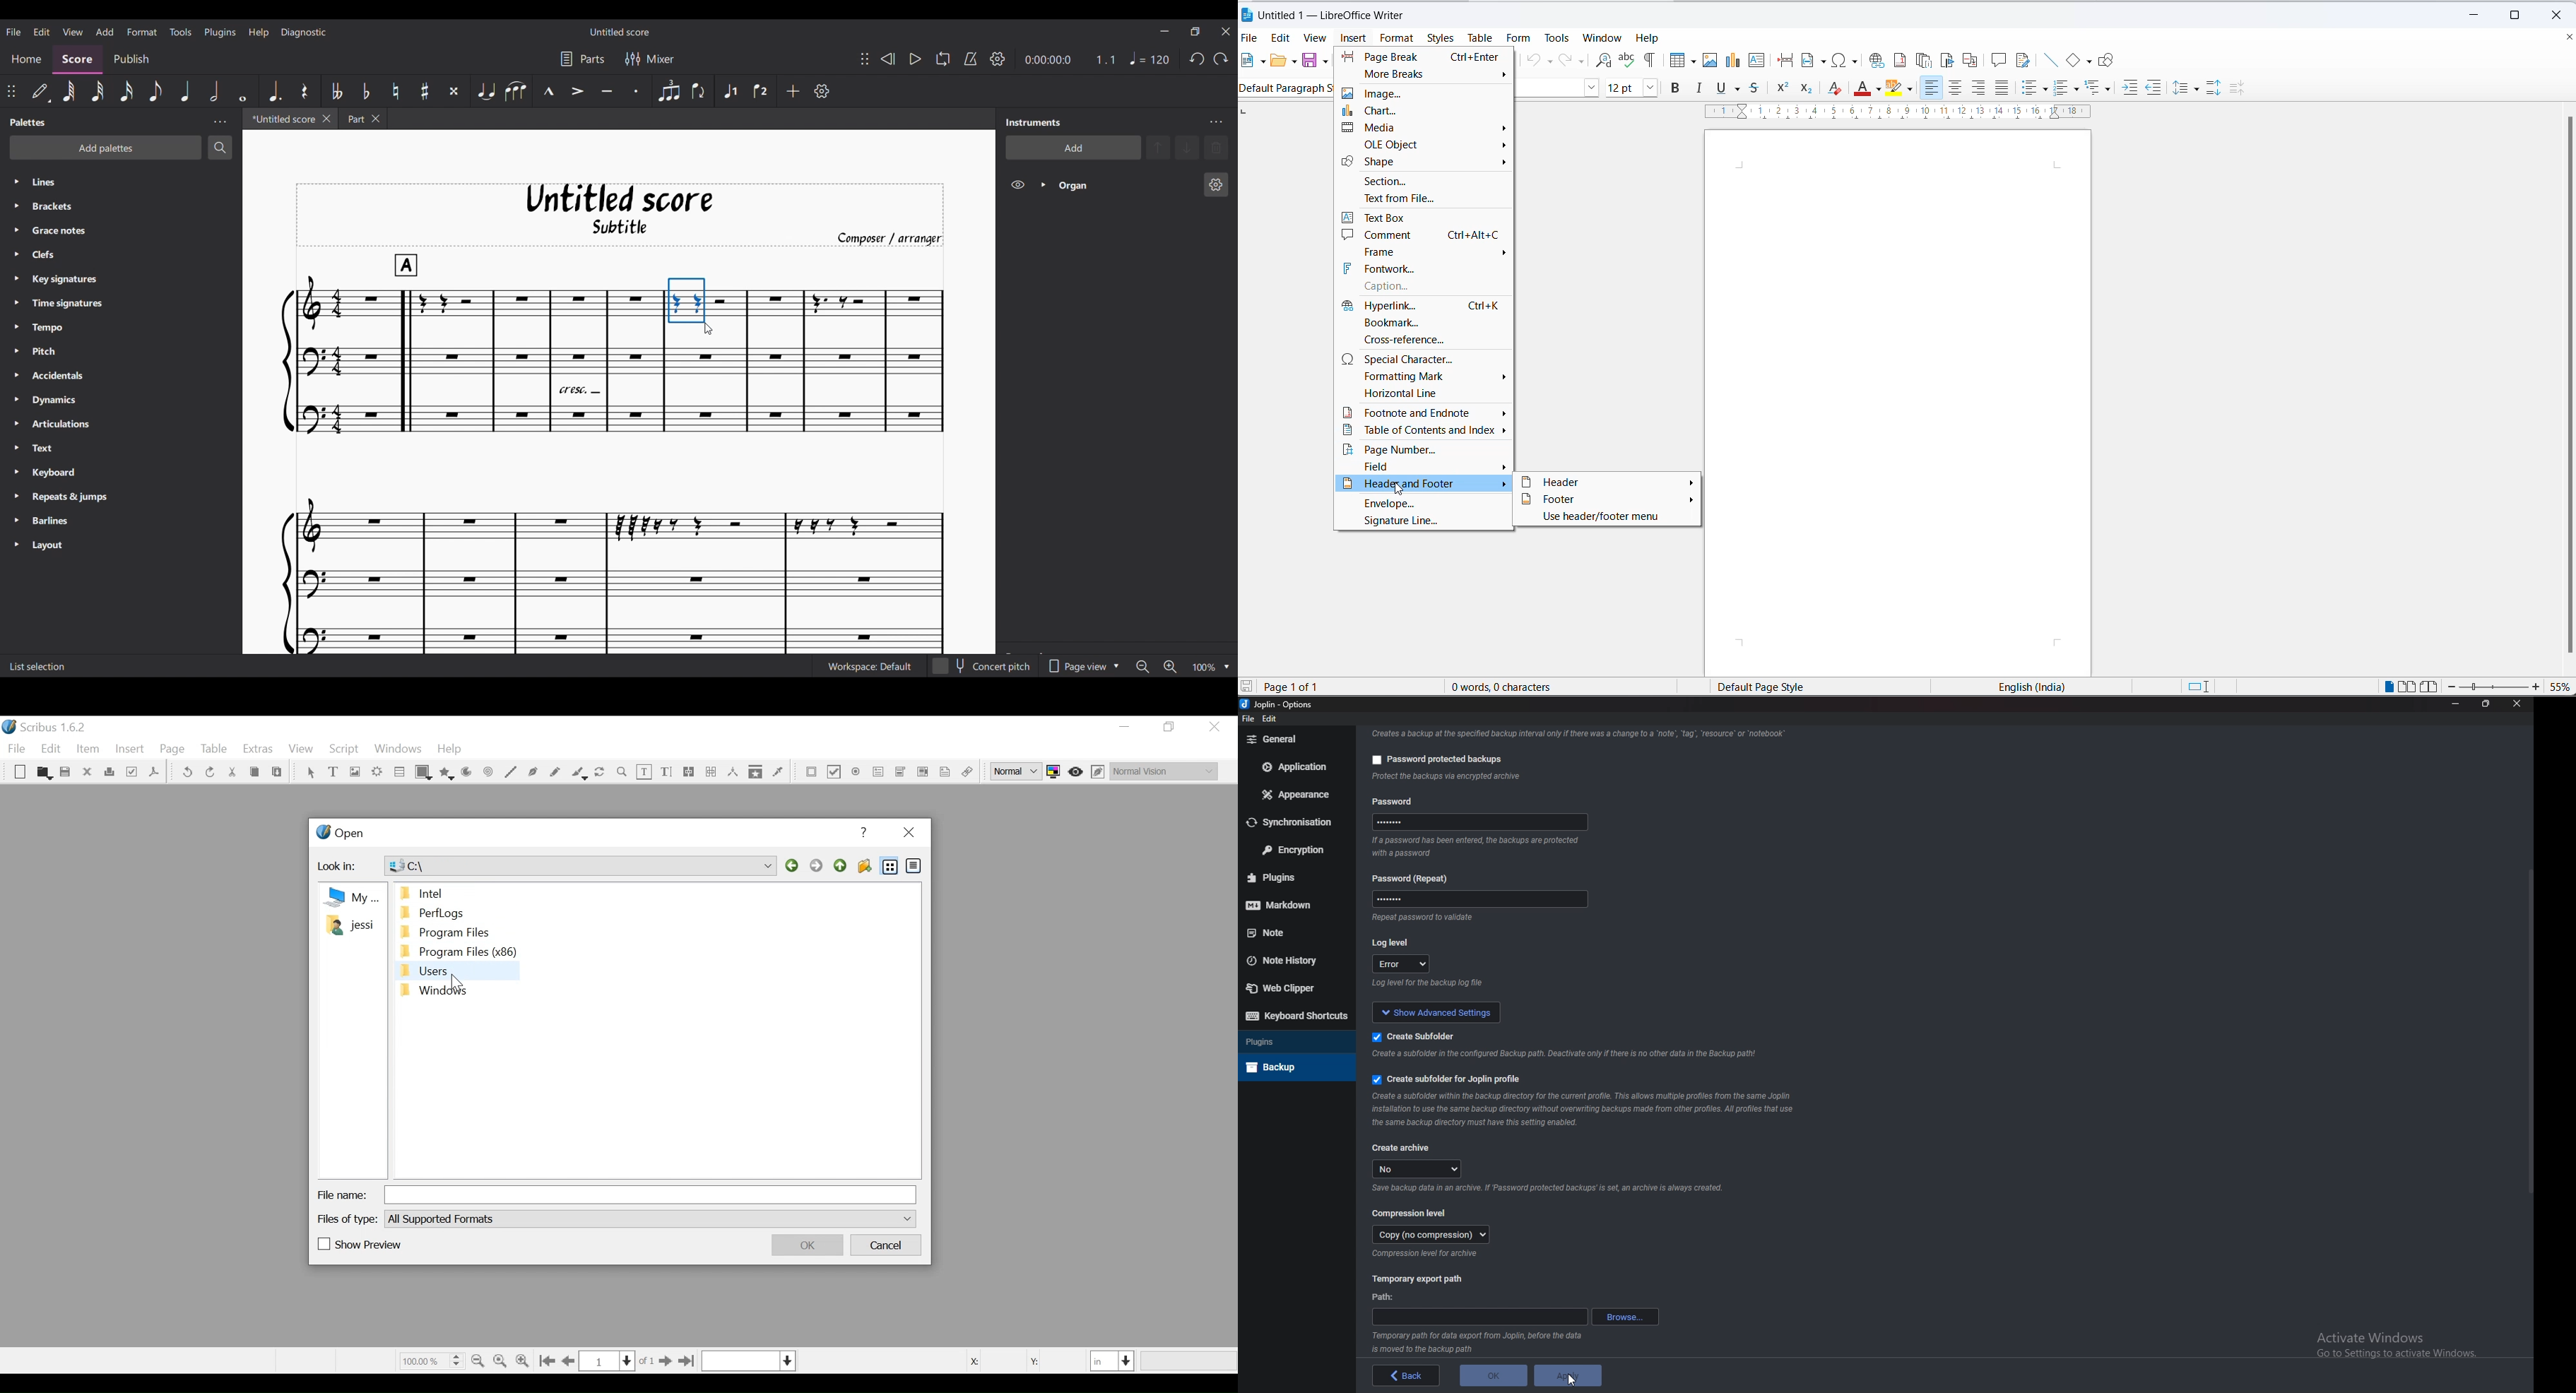  I want to click on open options, so click(1290, 61).